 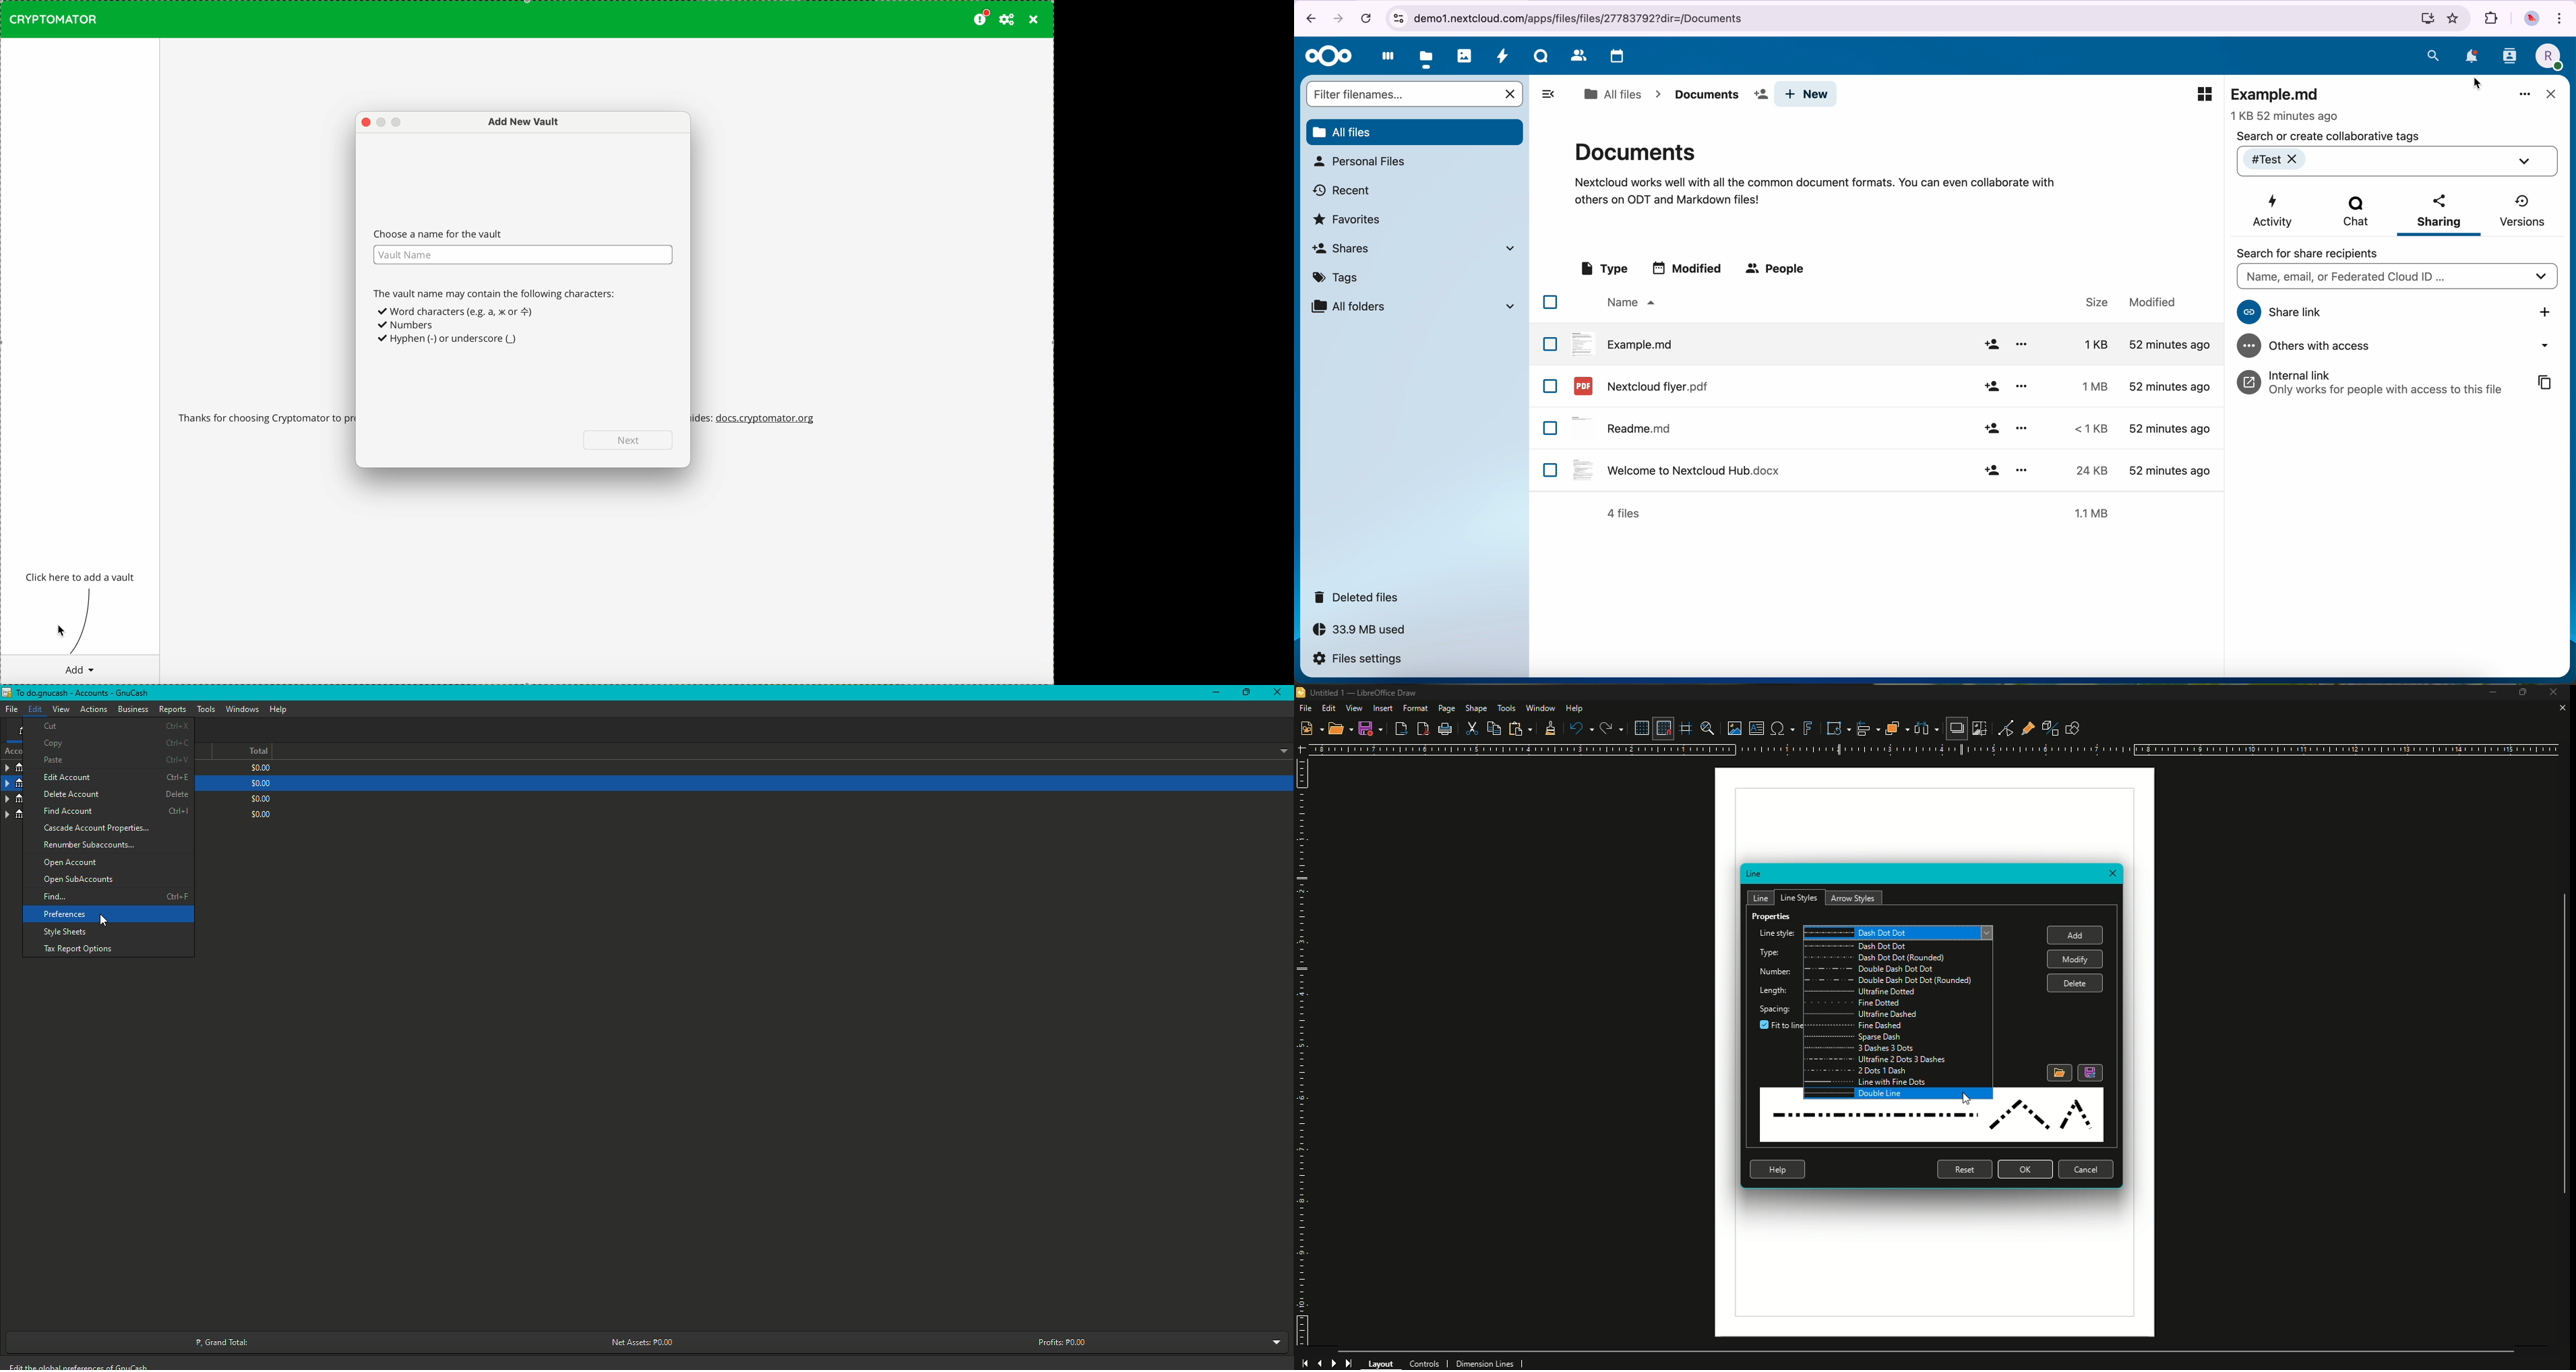 I want to click on notifications, so click(x=2470, y=56).